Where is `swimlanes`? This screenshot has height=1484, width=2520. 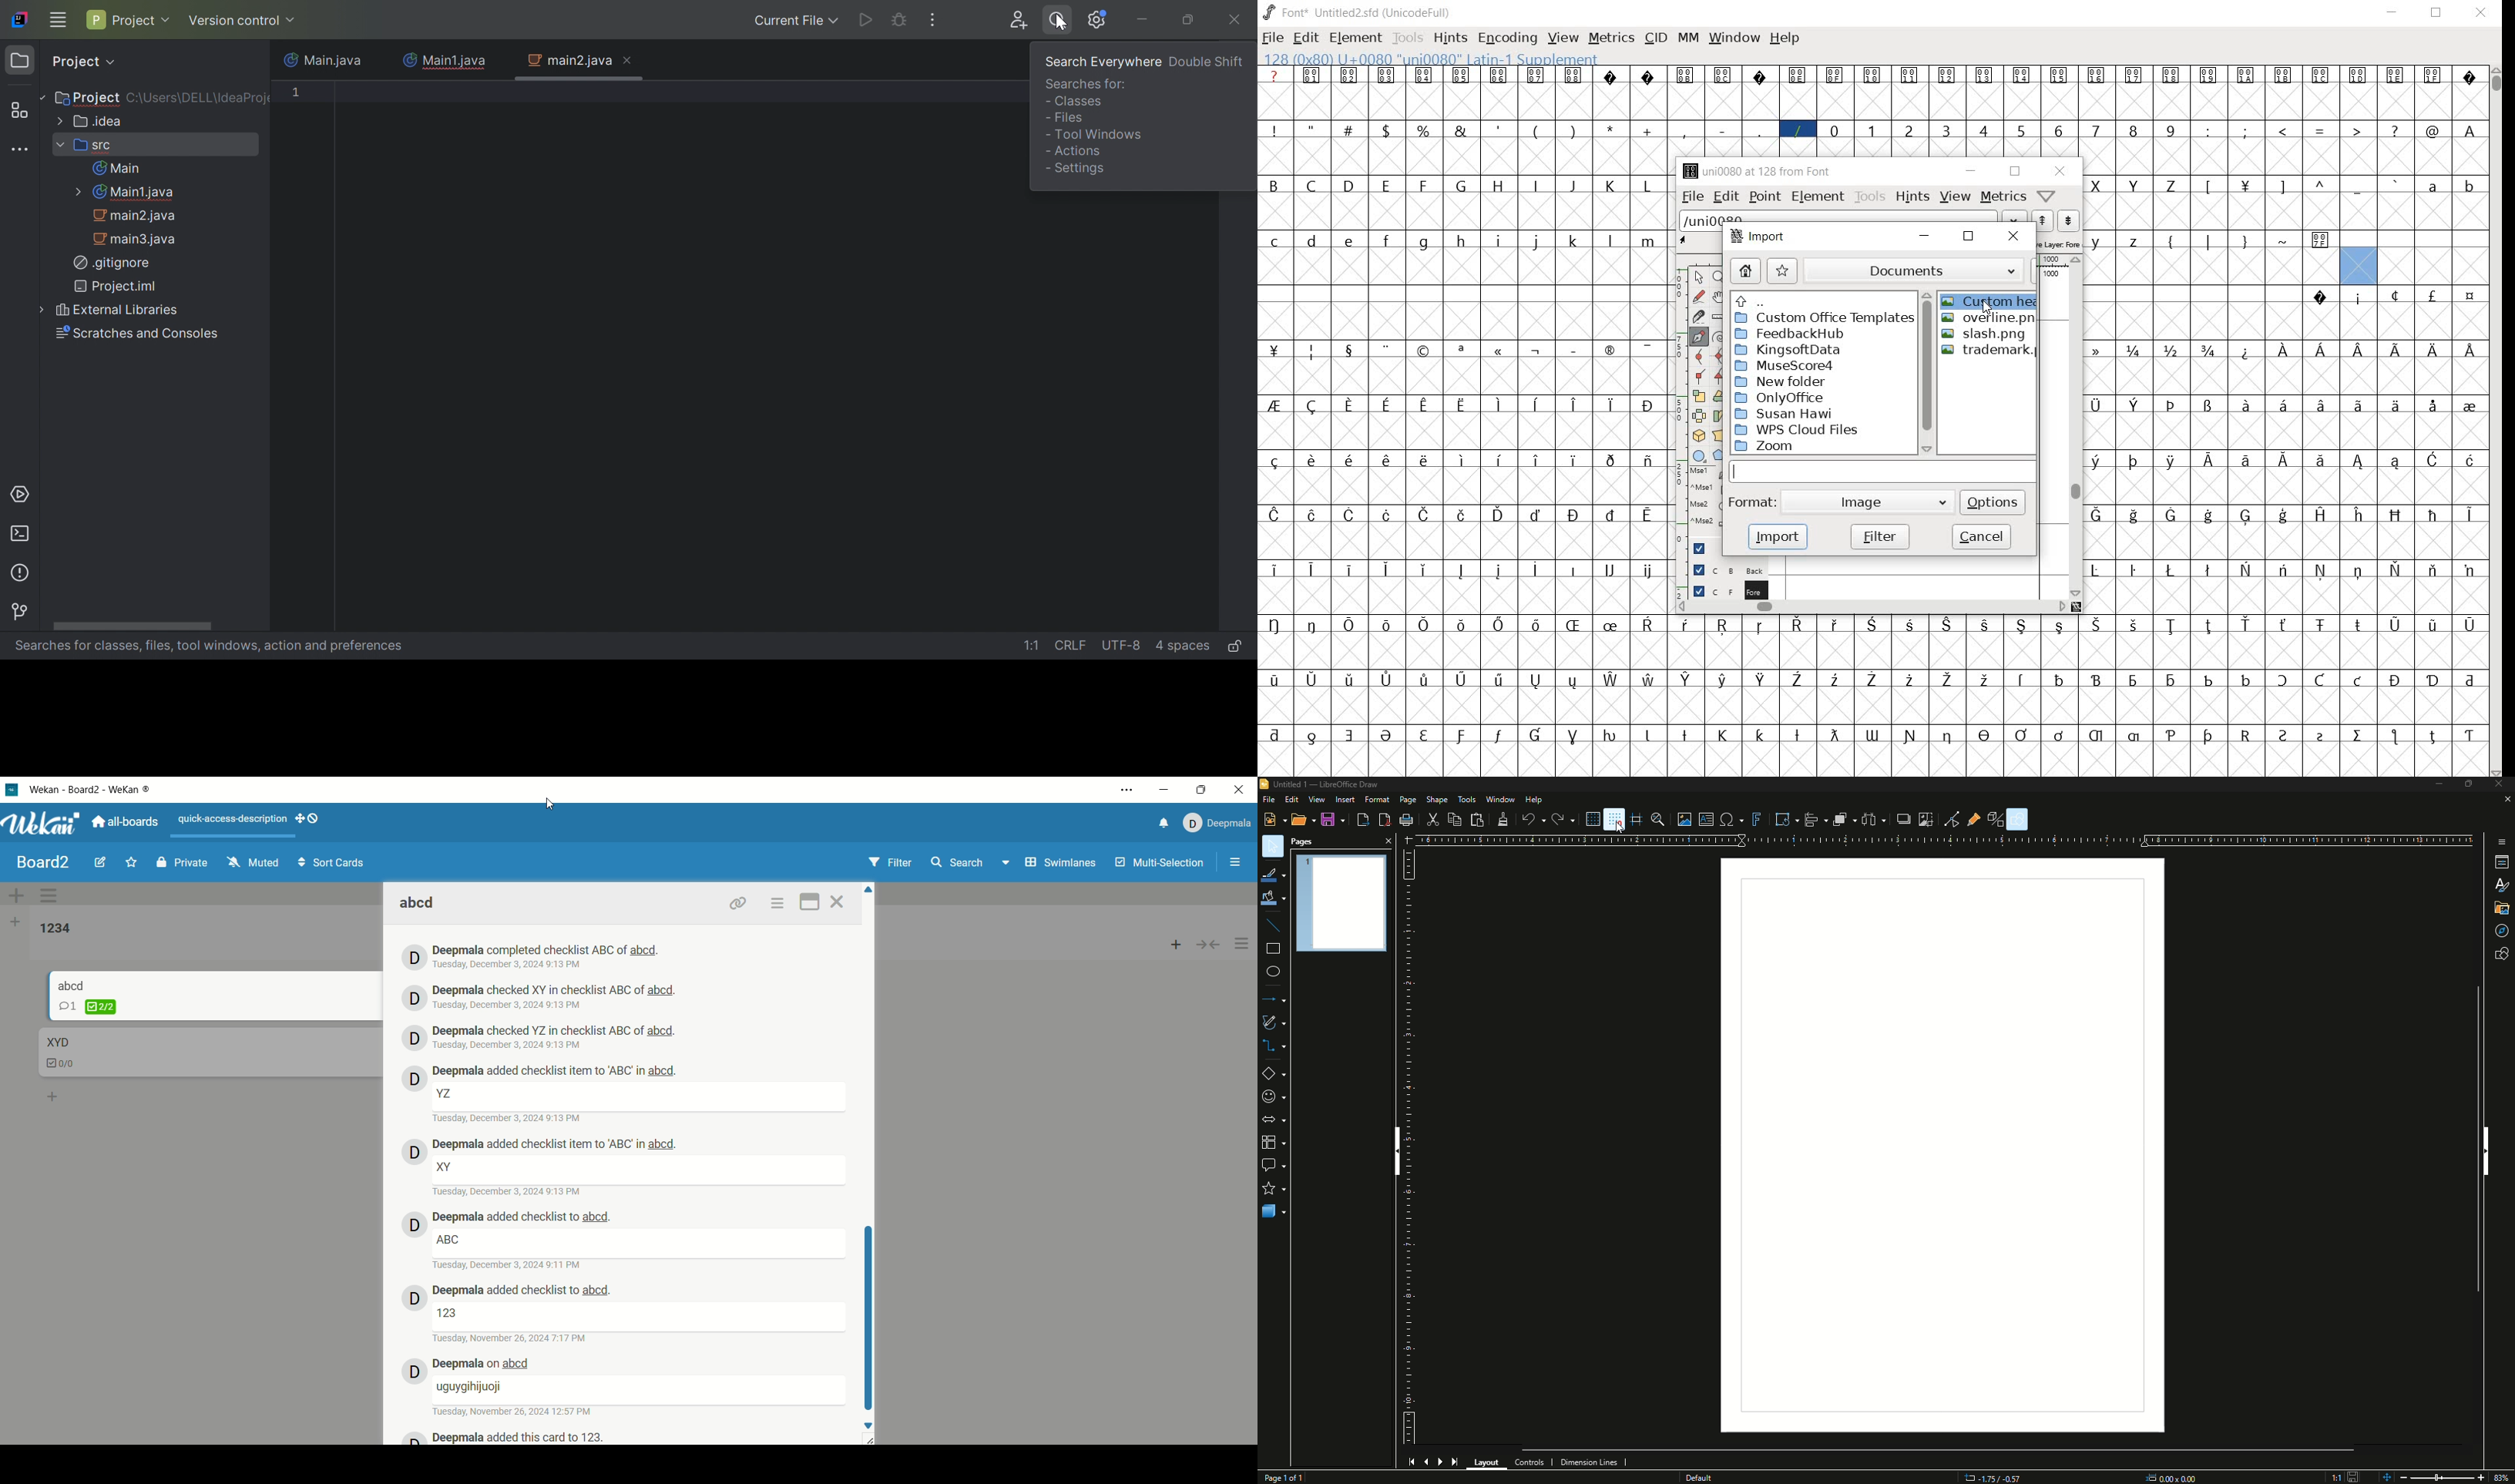
swimlanes is located at coordinates (1062, 864).